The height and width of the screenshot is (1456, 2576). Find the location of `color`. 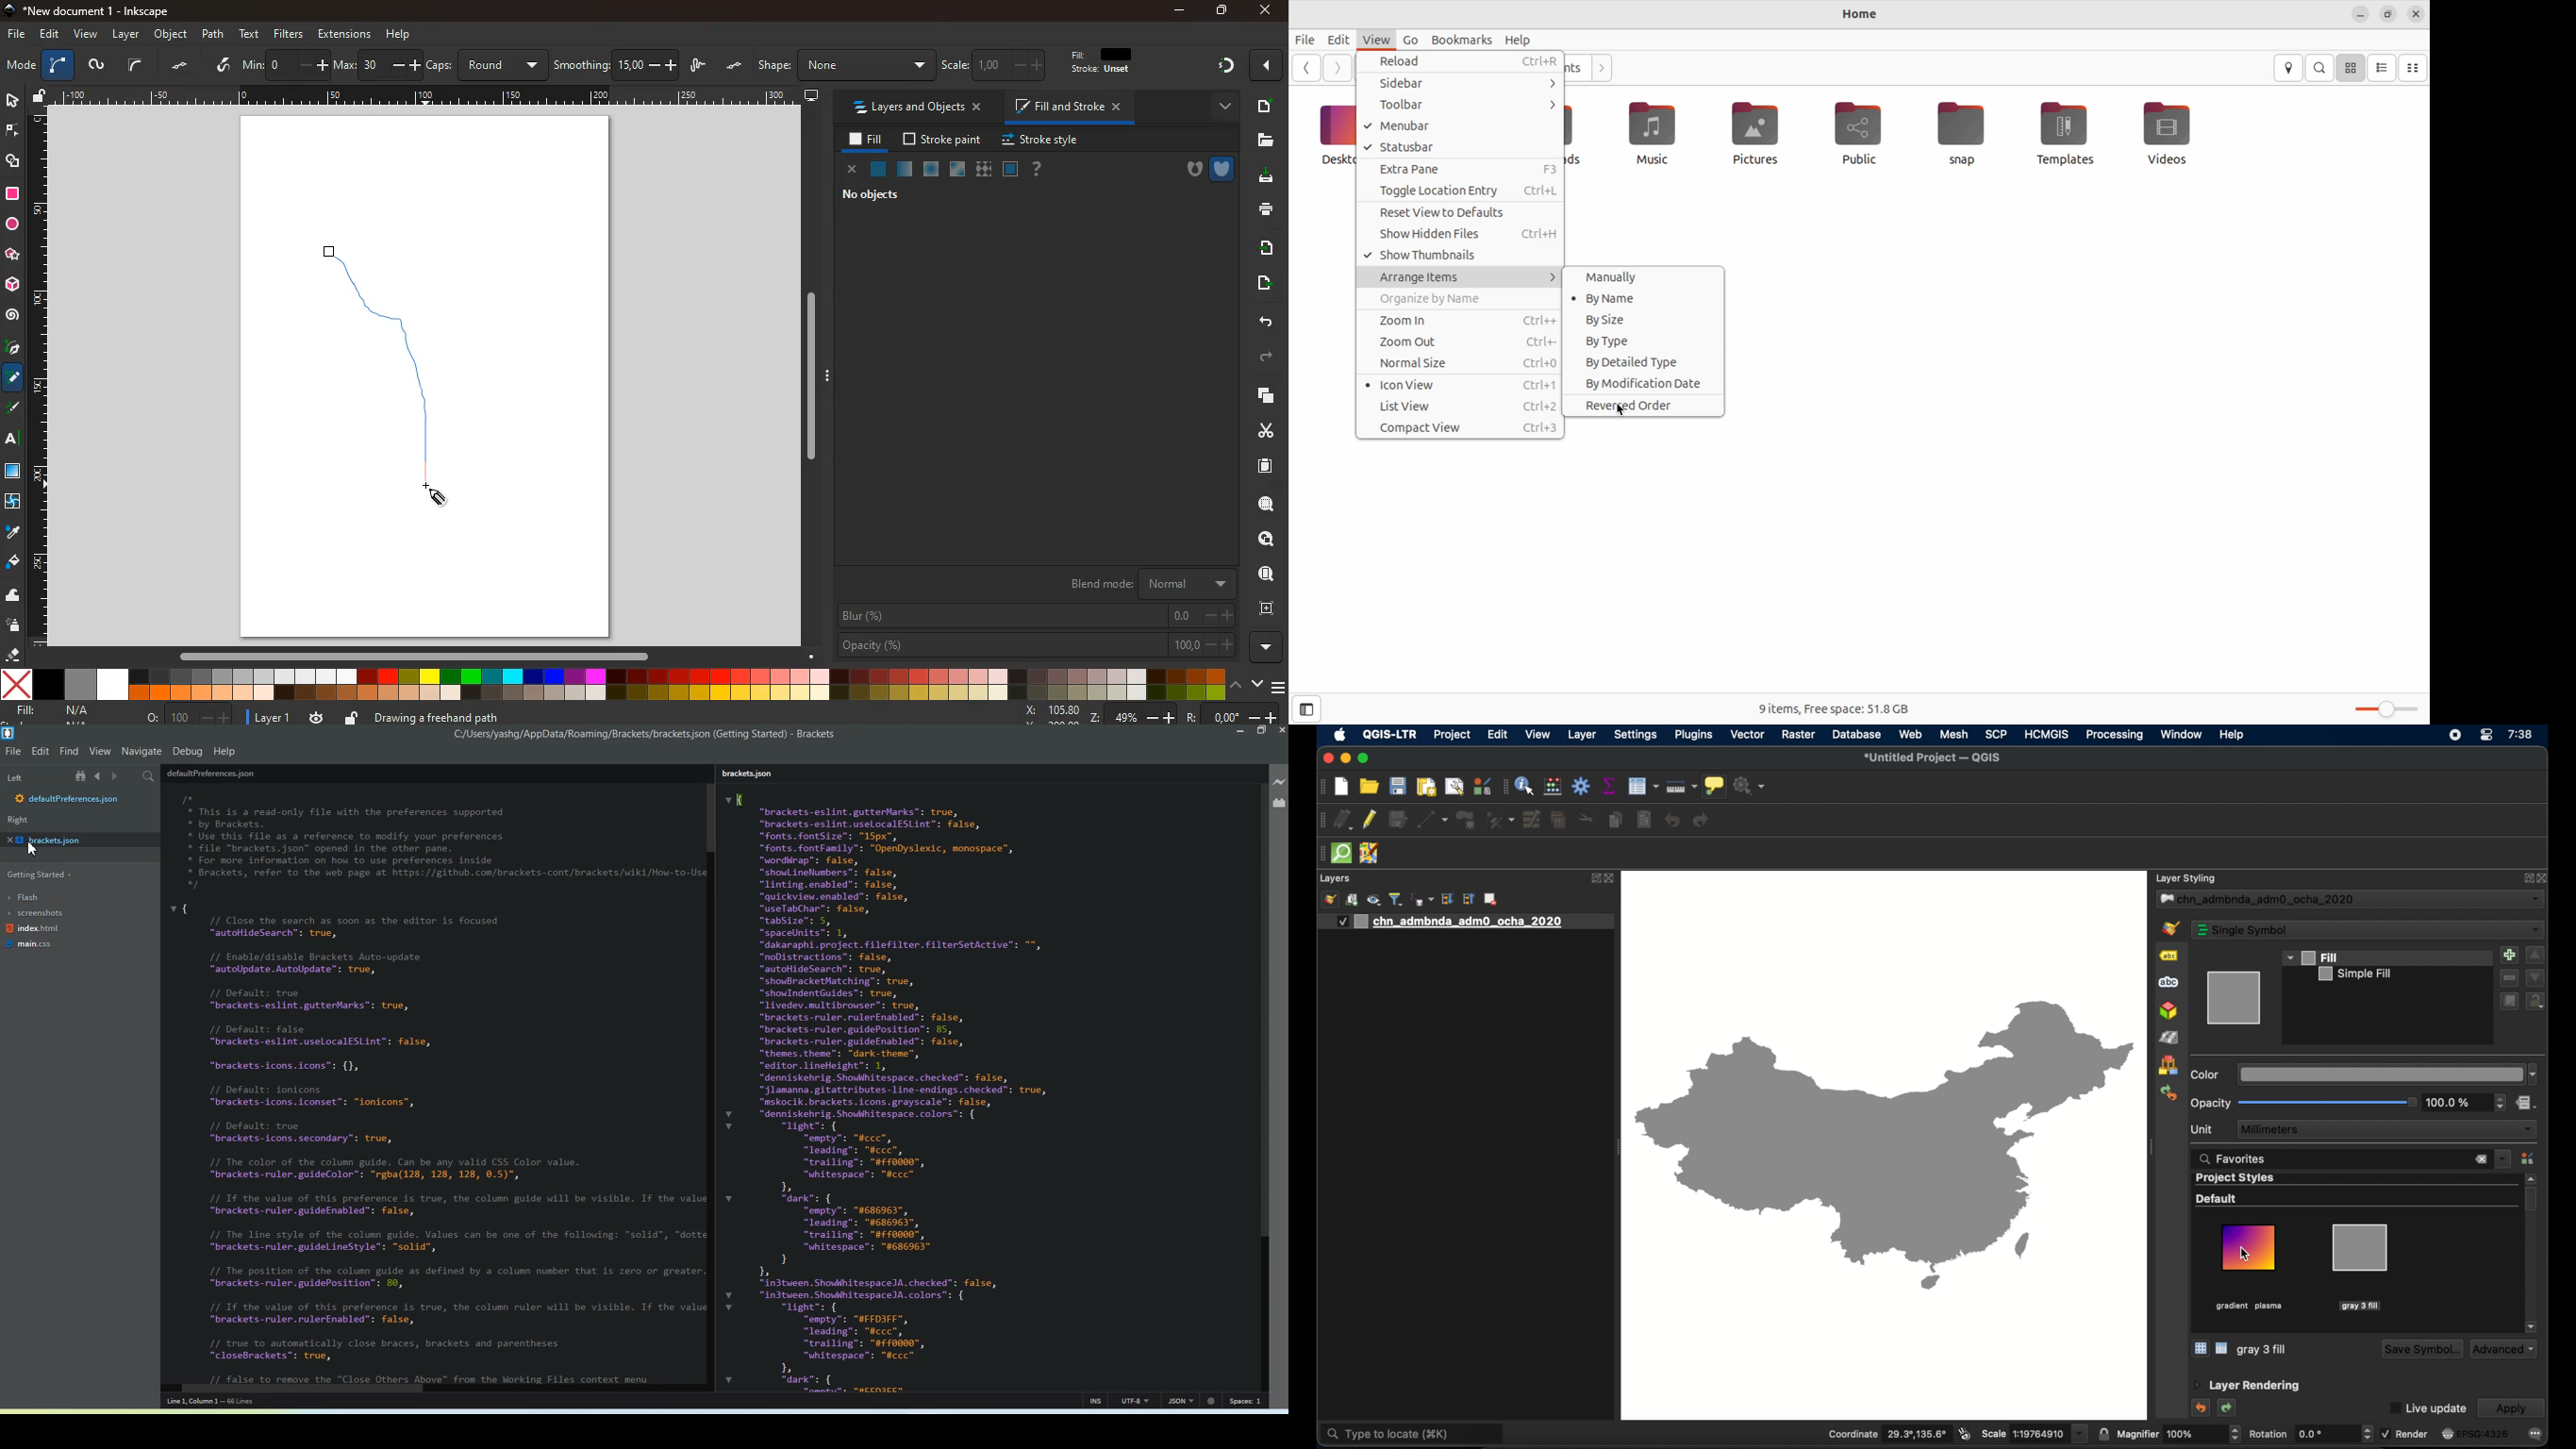

color is located at coordinates (614, 684).